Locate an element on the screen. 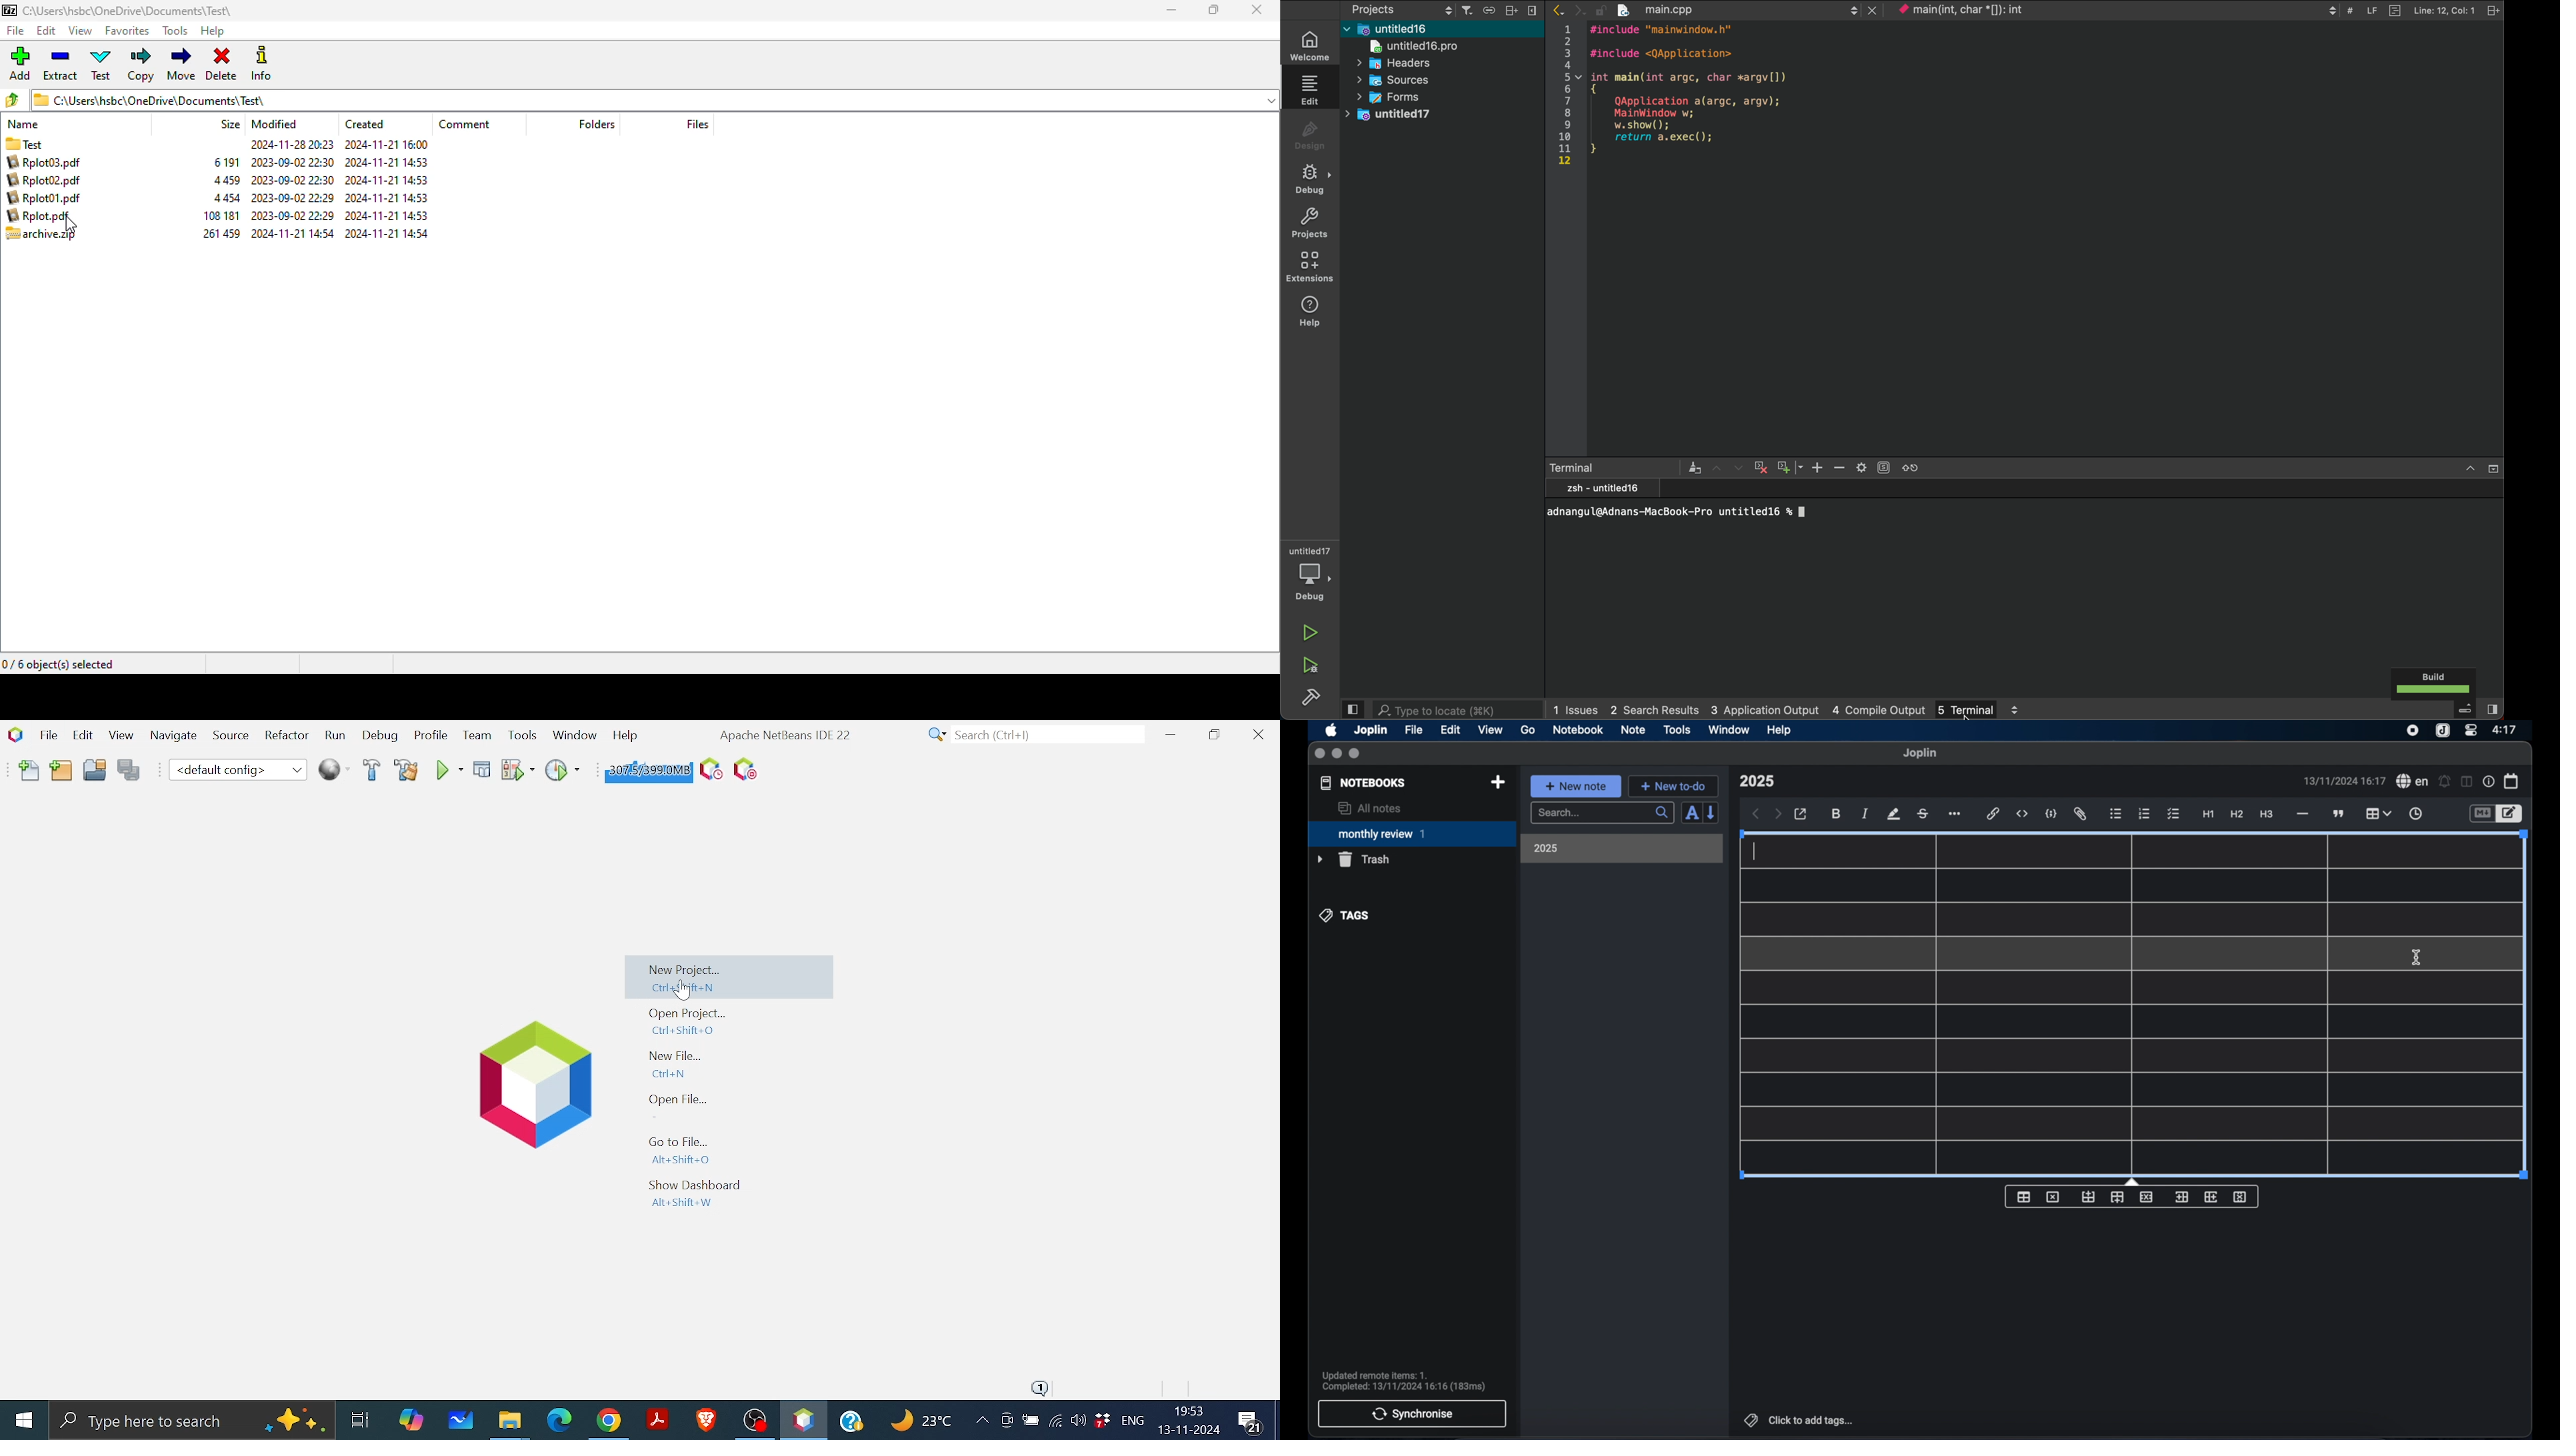 Image resolution: width=2576 pixels, height=1456 pixels. set alarm is located at coordinates (2445, 782).